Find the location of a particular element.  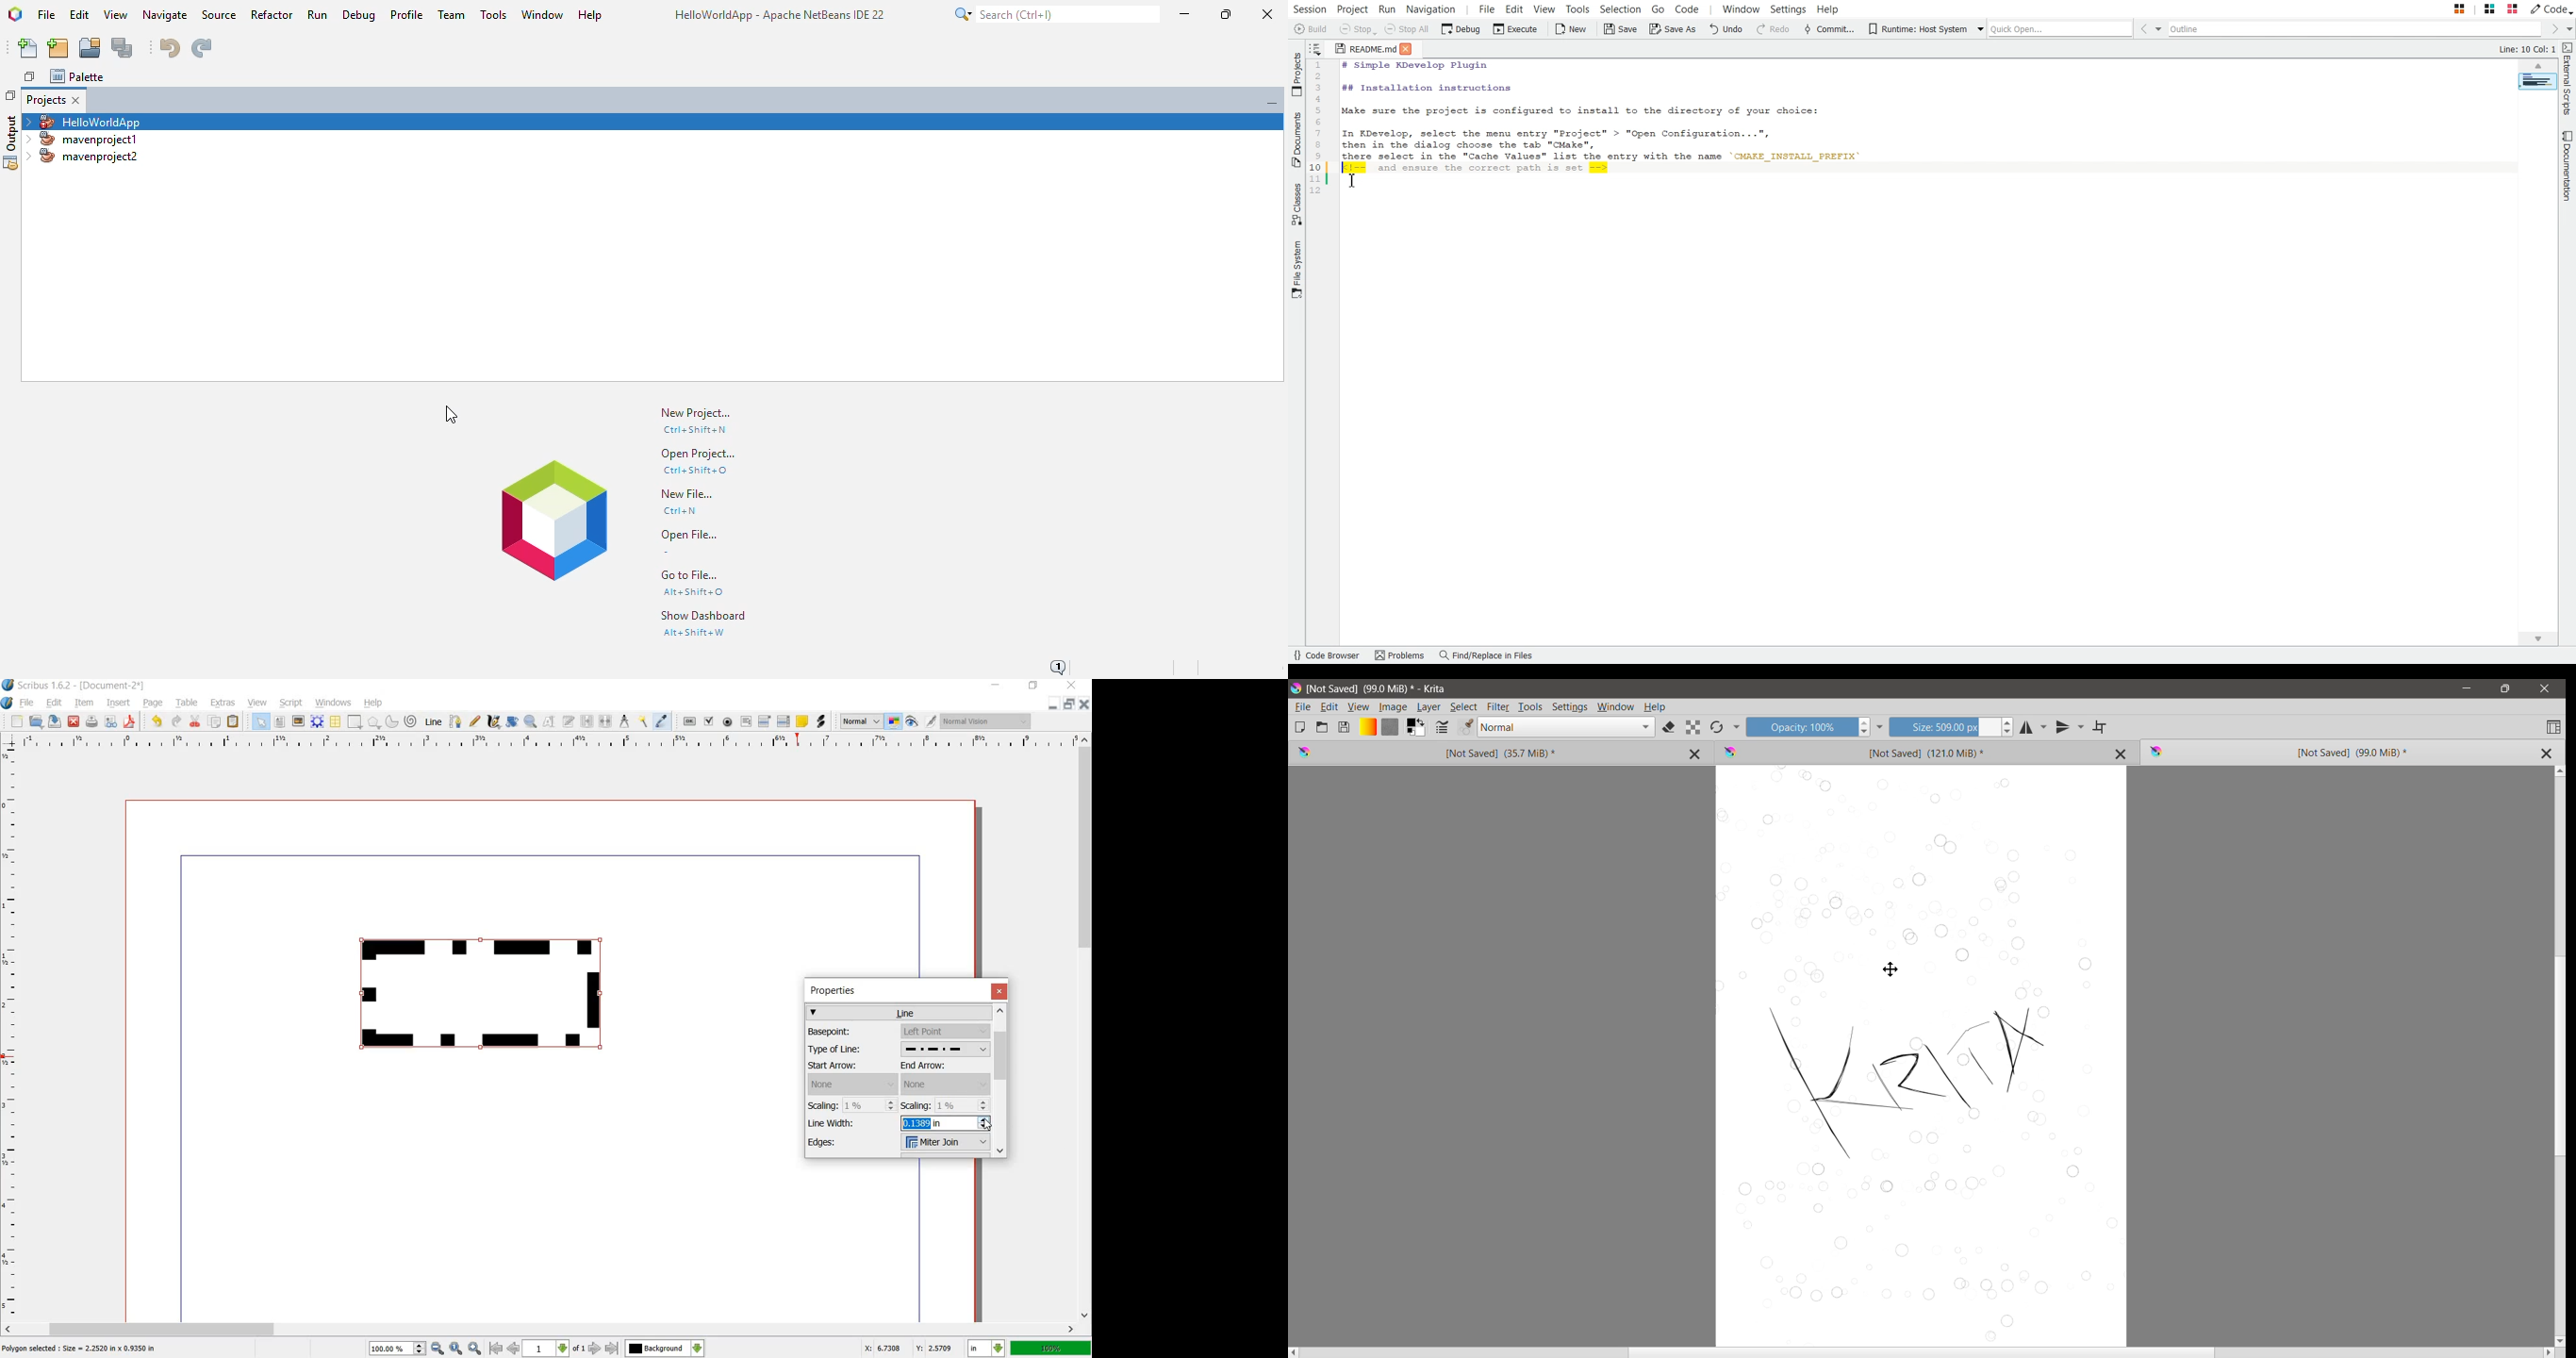

CLOSE is located at coordinates (1086, 704).